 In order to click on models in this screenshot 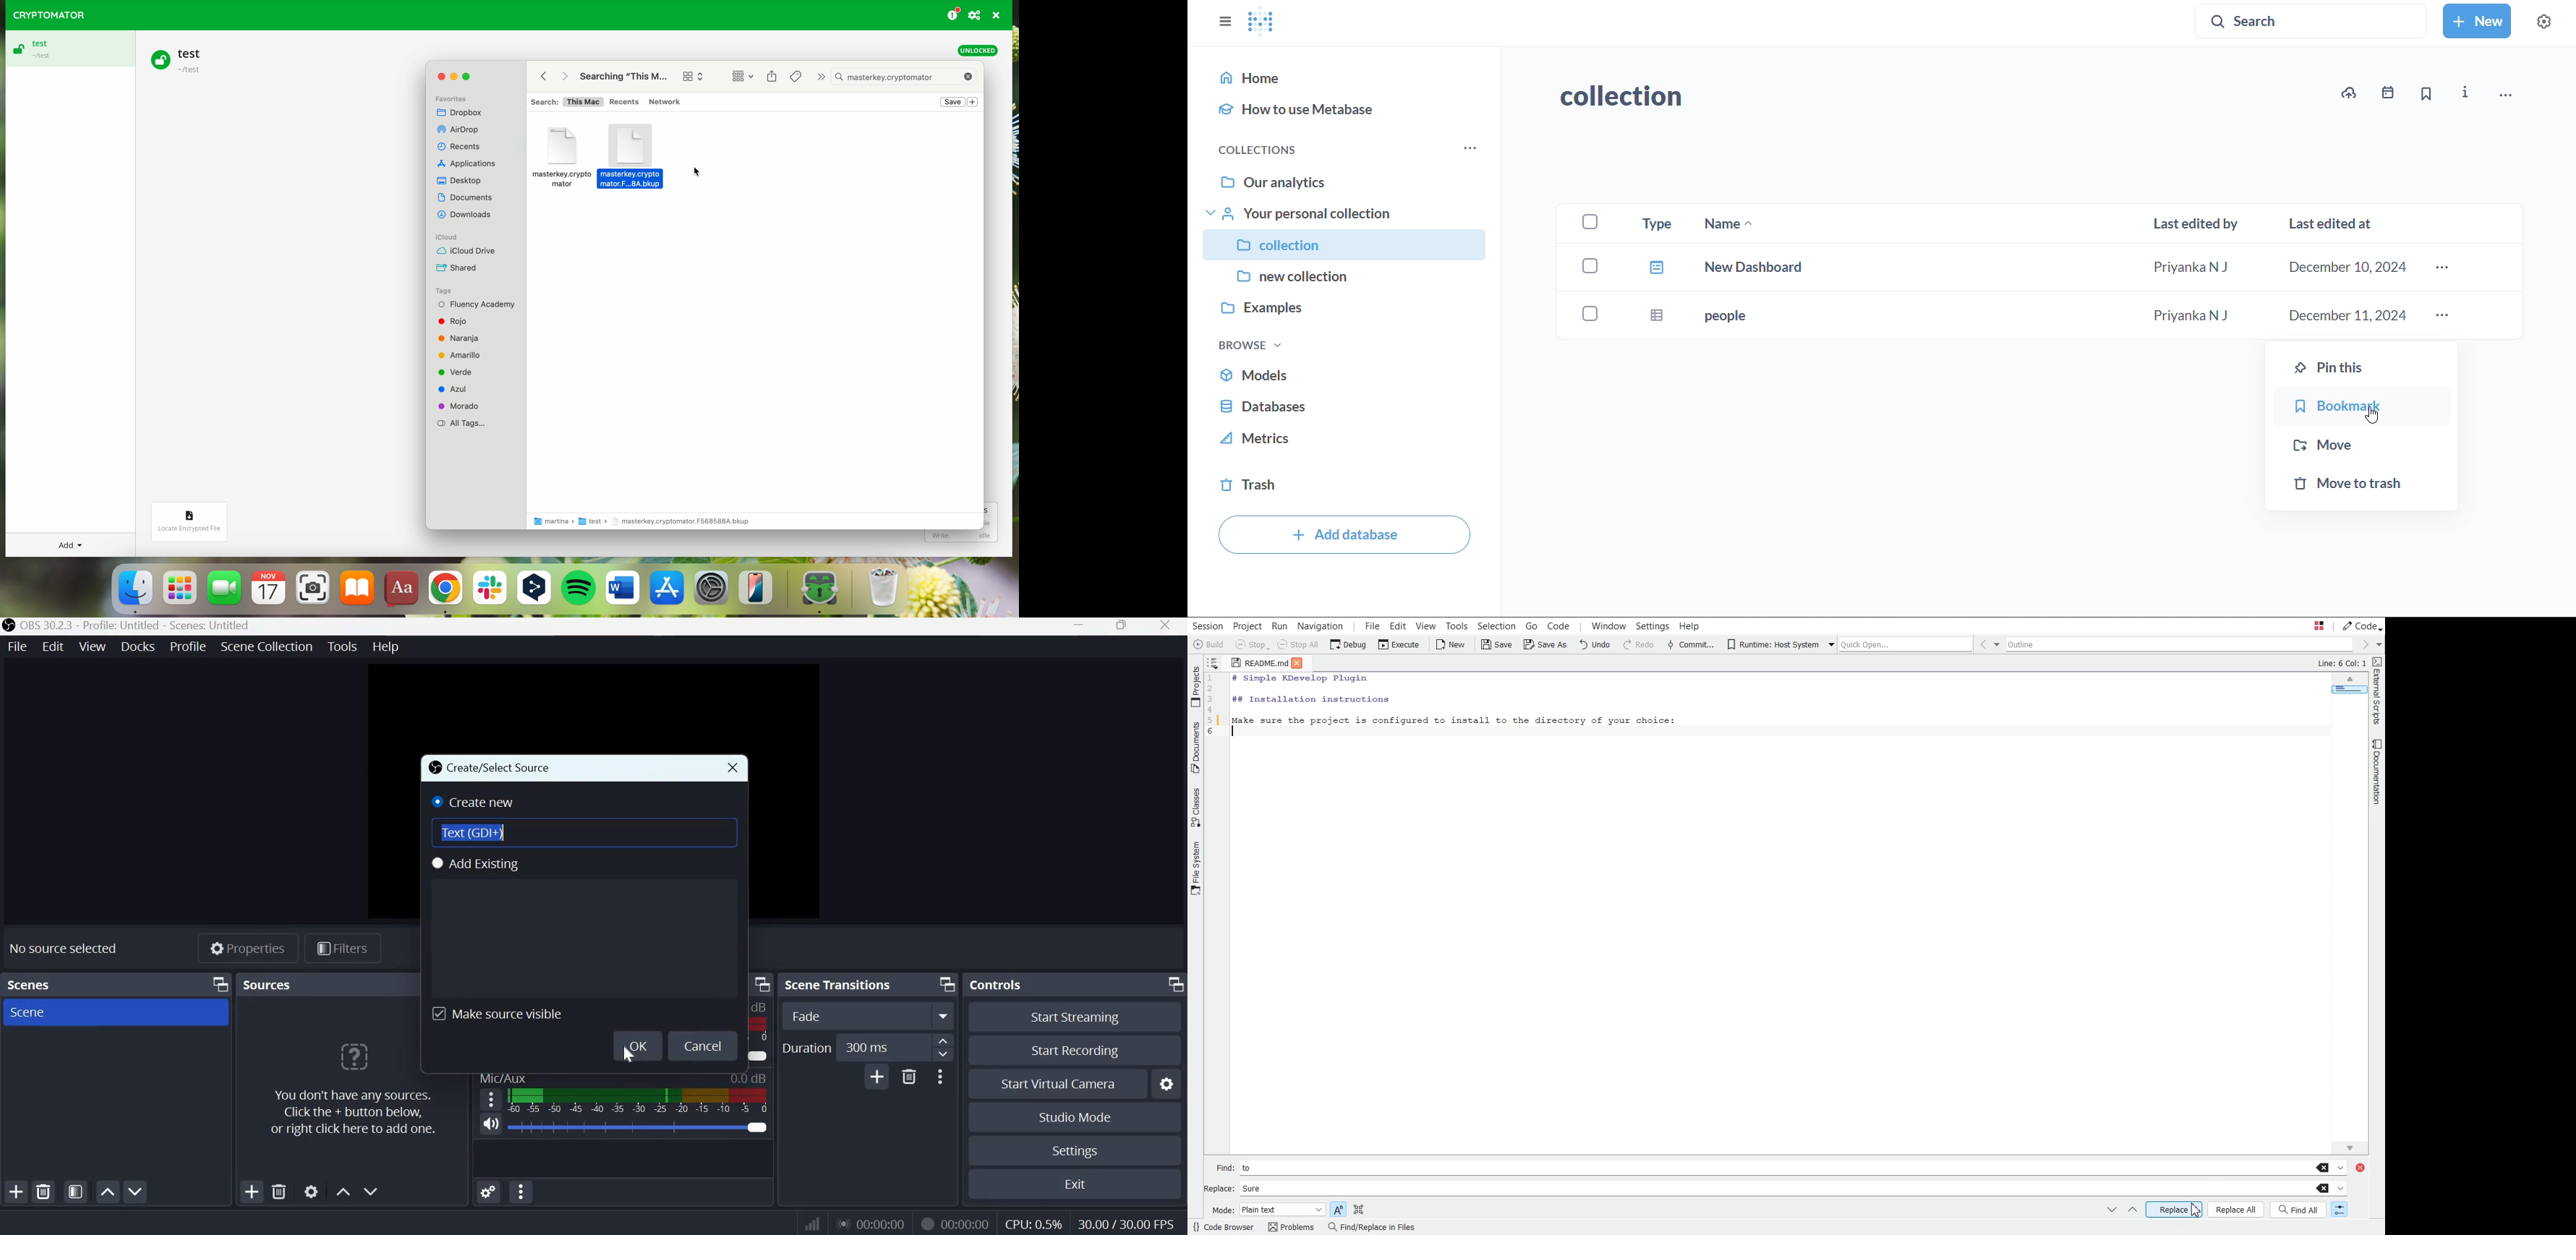, I will do `click(1349, 374)`.